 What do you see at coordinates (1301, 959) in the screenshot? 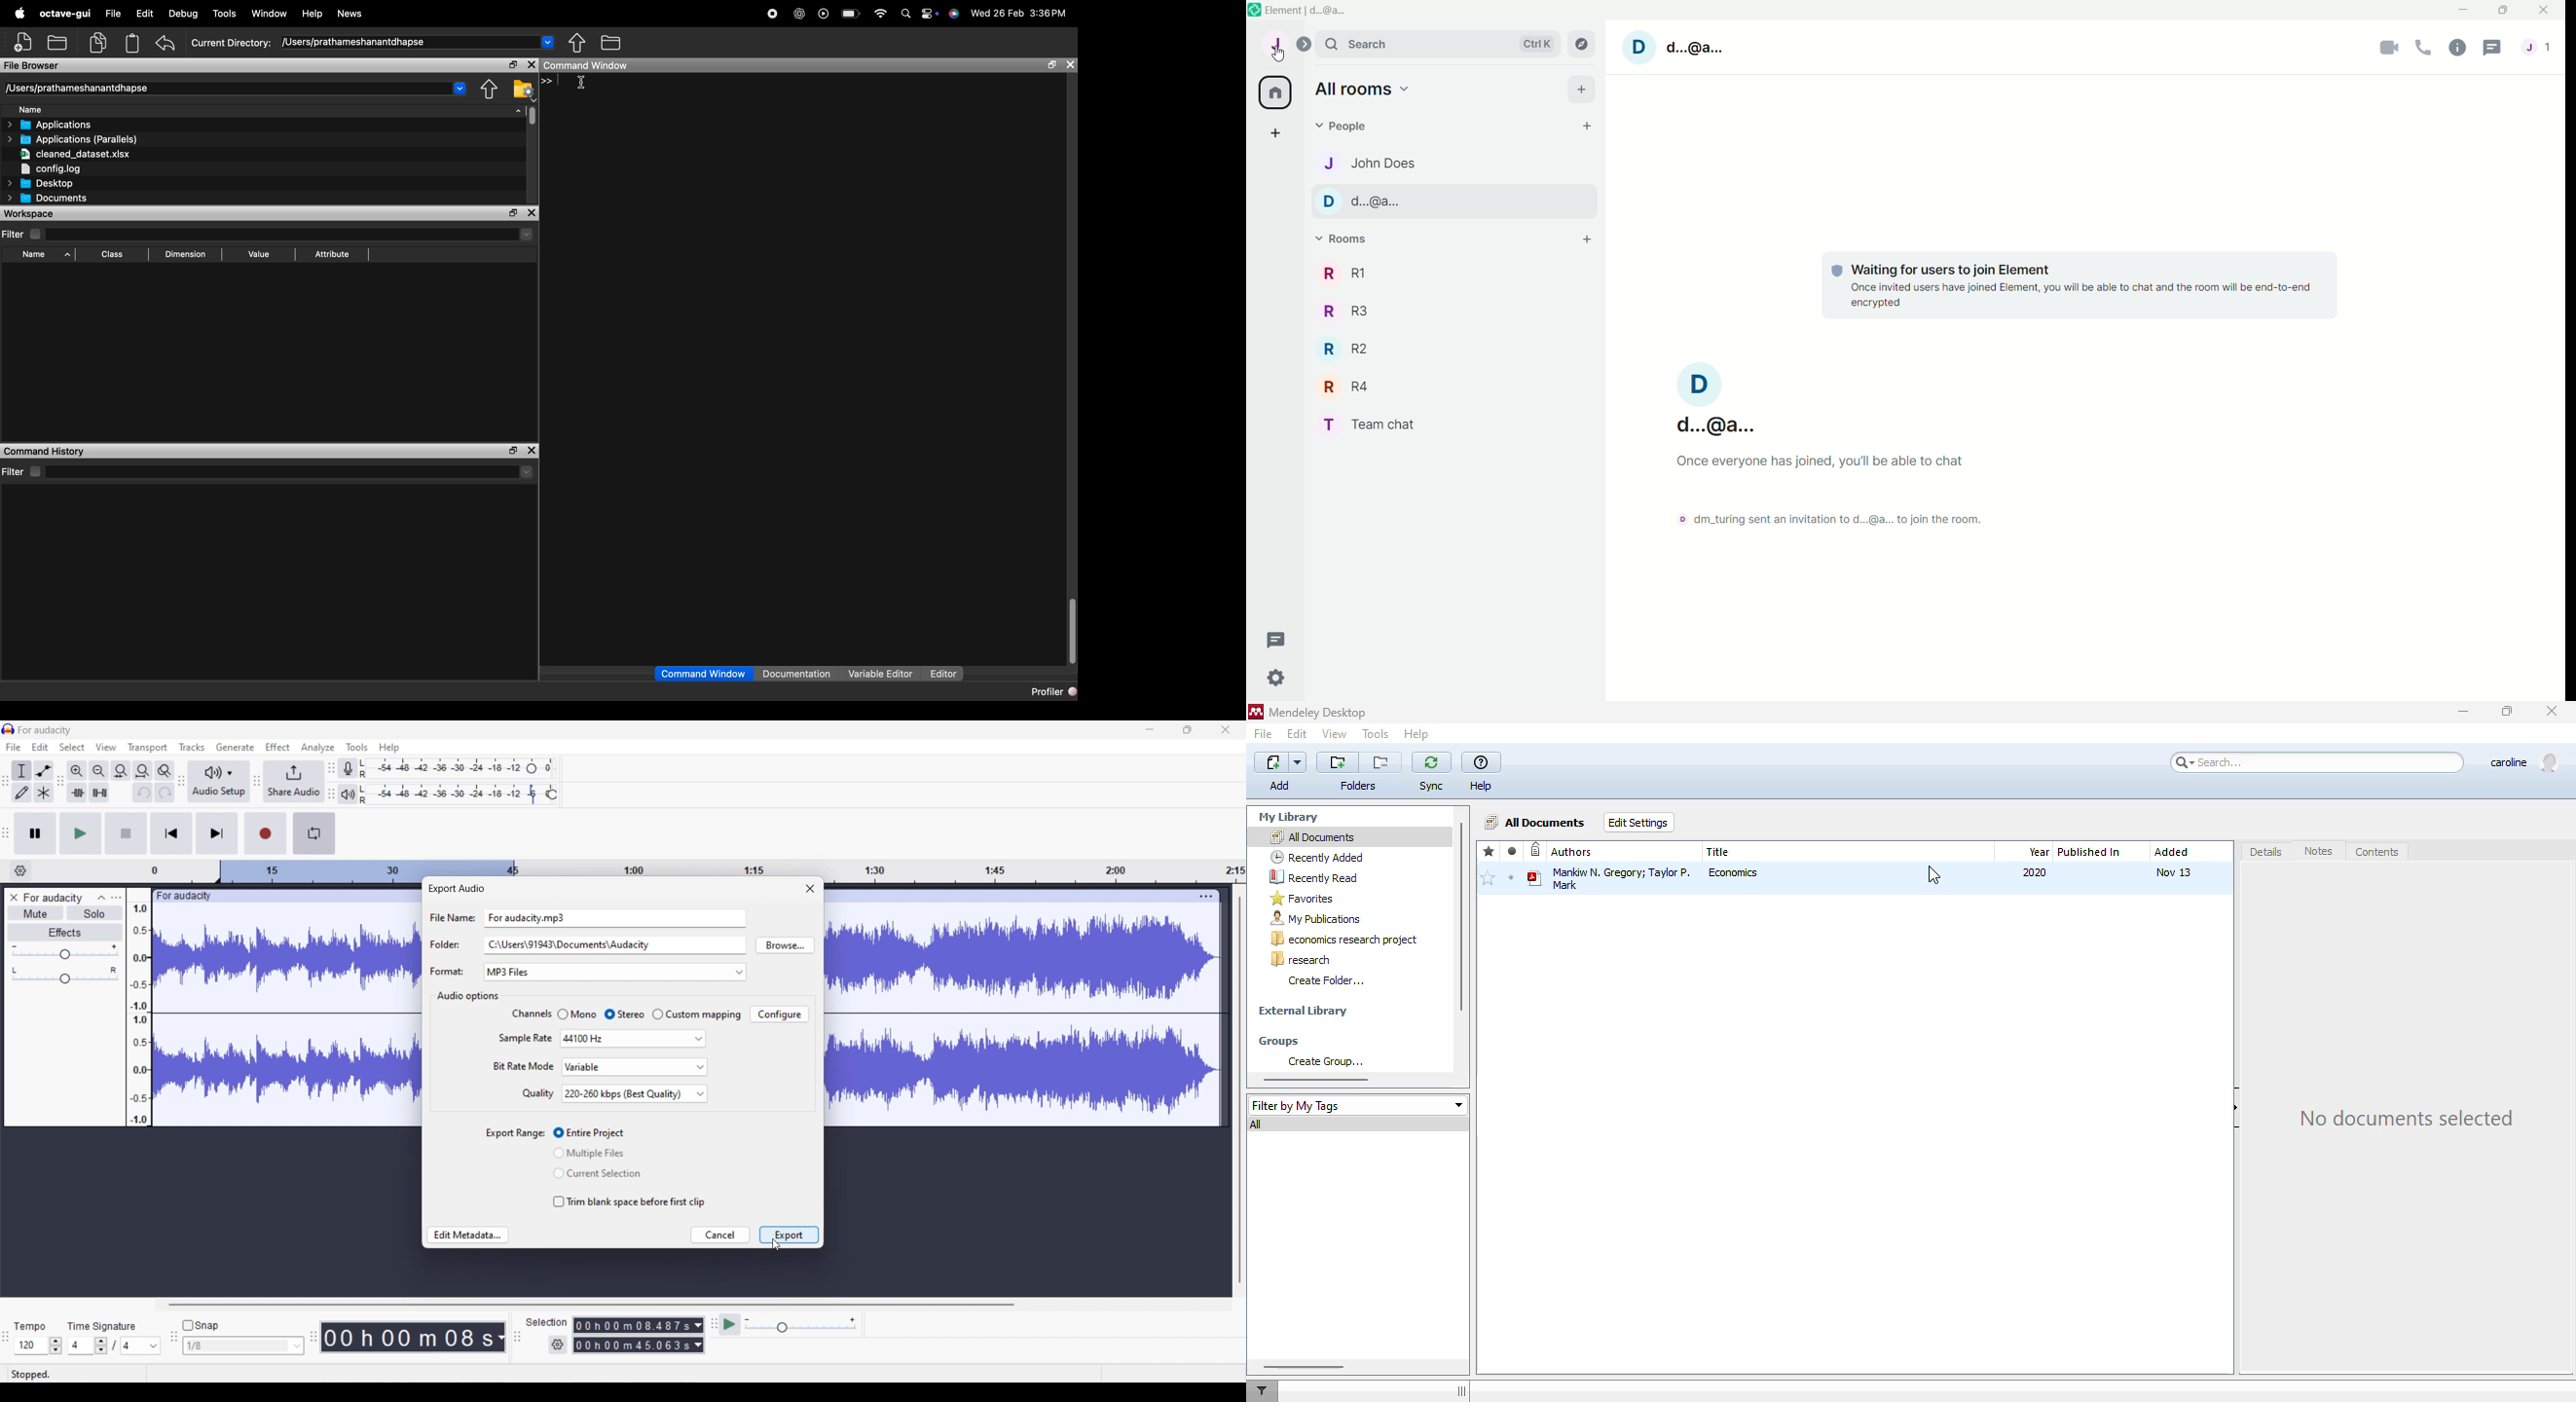
I see `research` at bounding box center [1301, 959].